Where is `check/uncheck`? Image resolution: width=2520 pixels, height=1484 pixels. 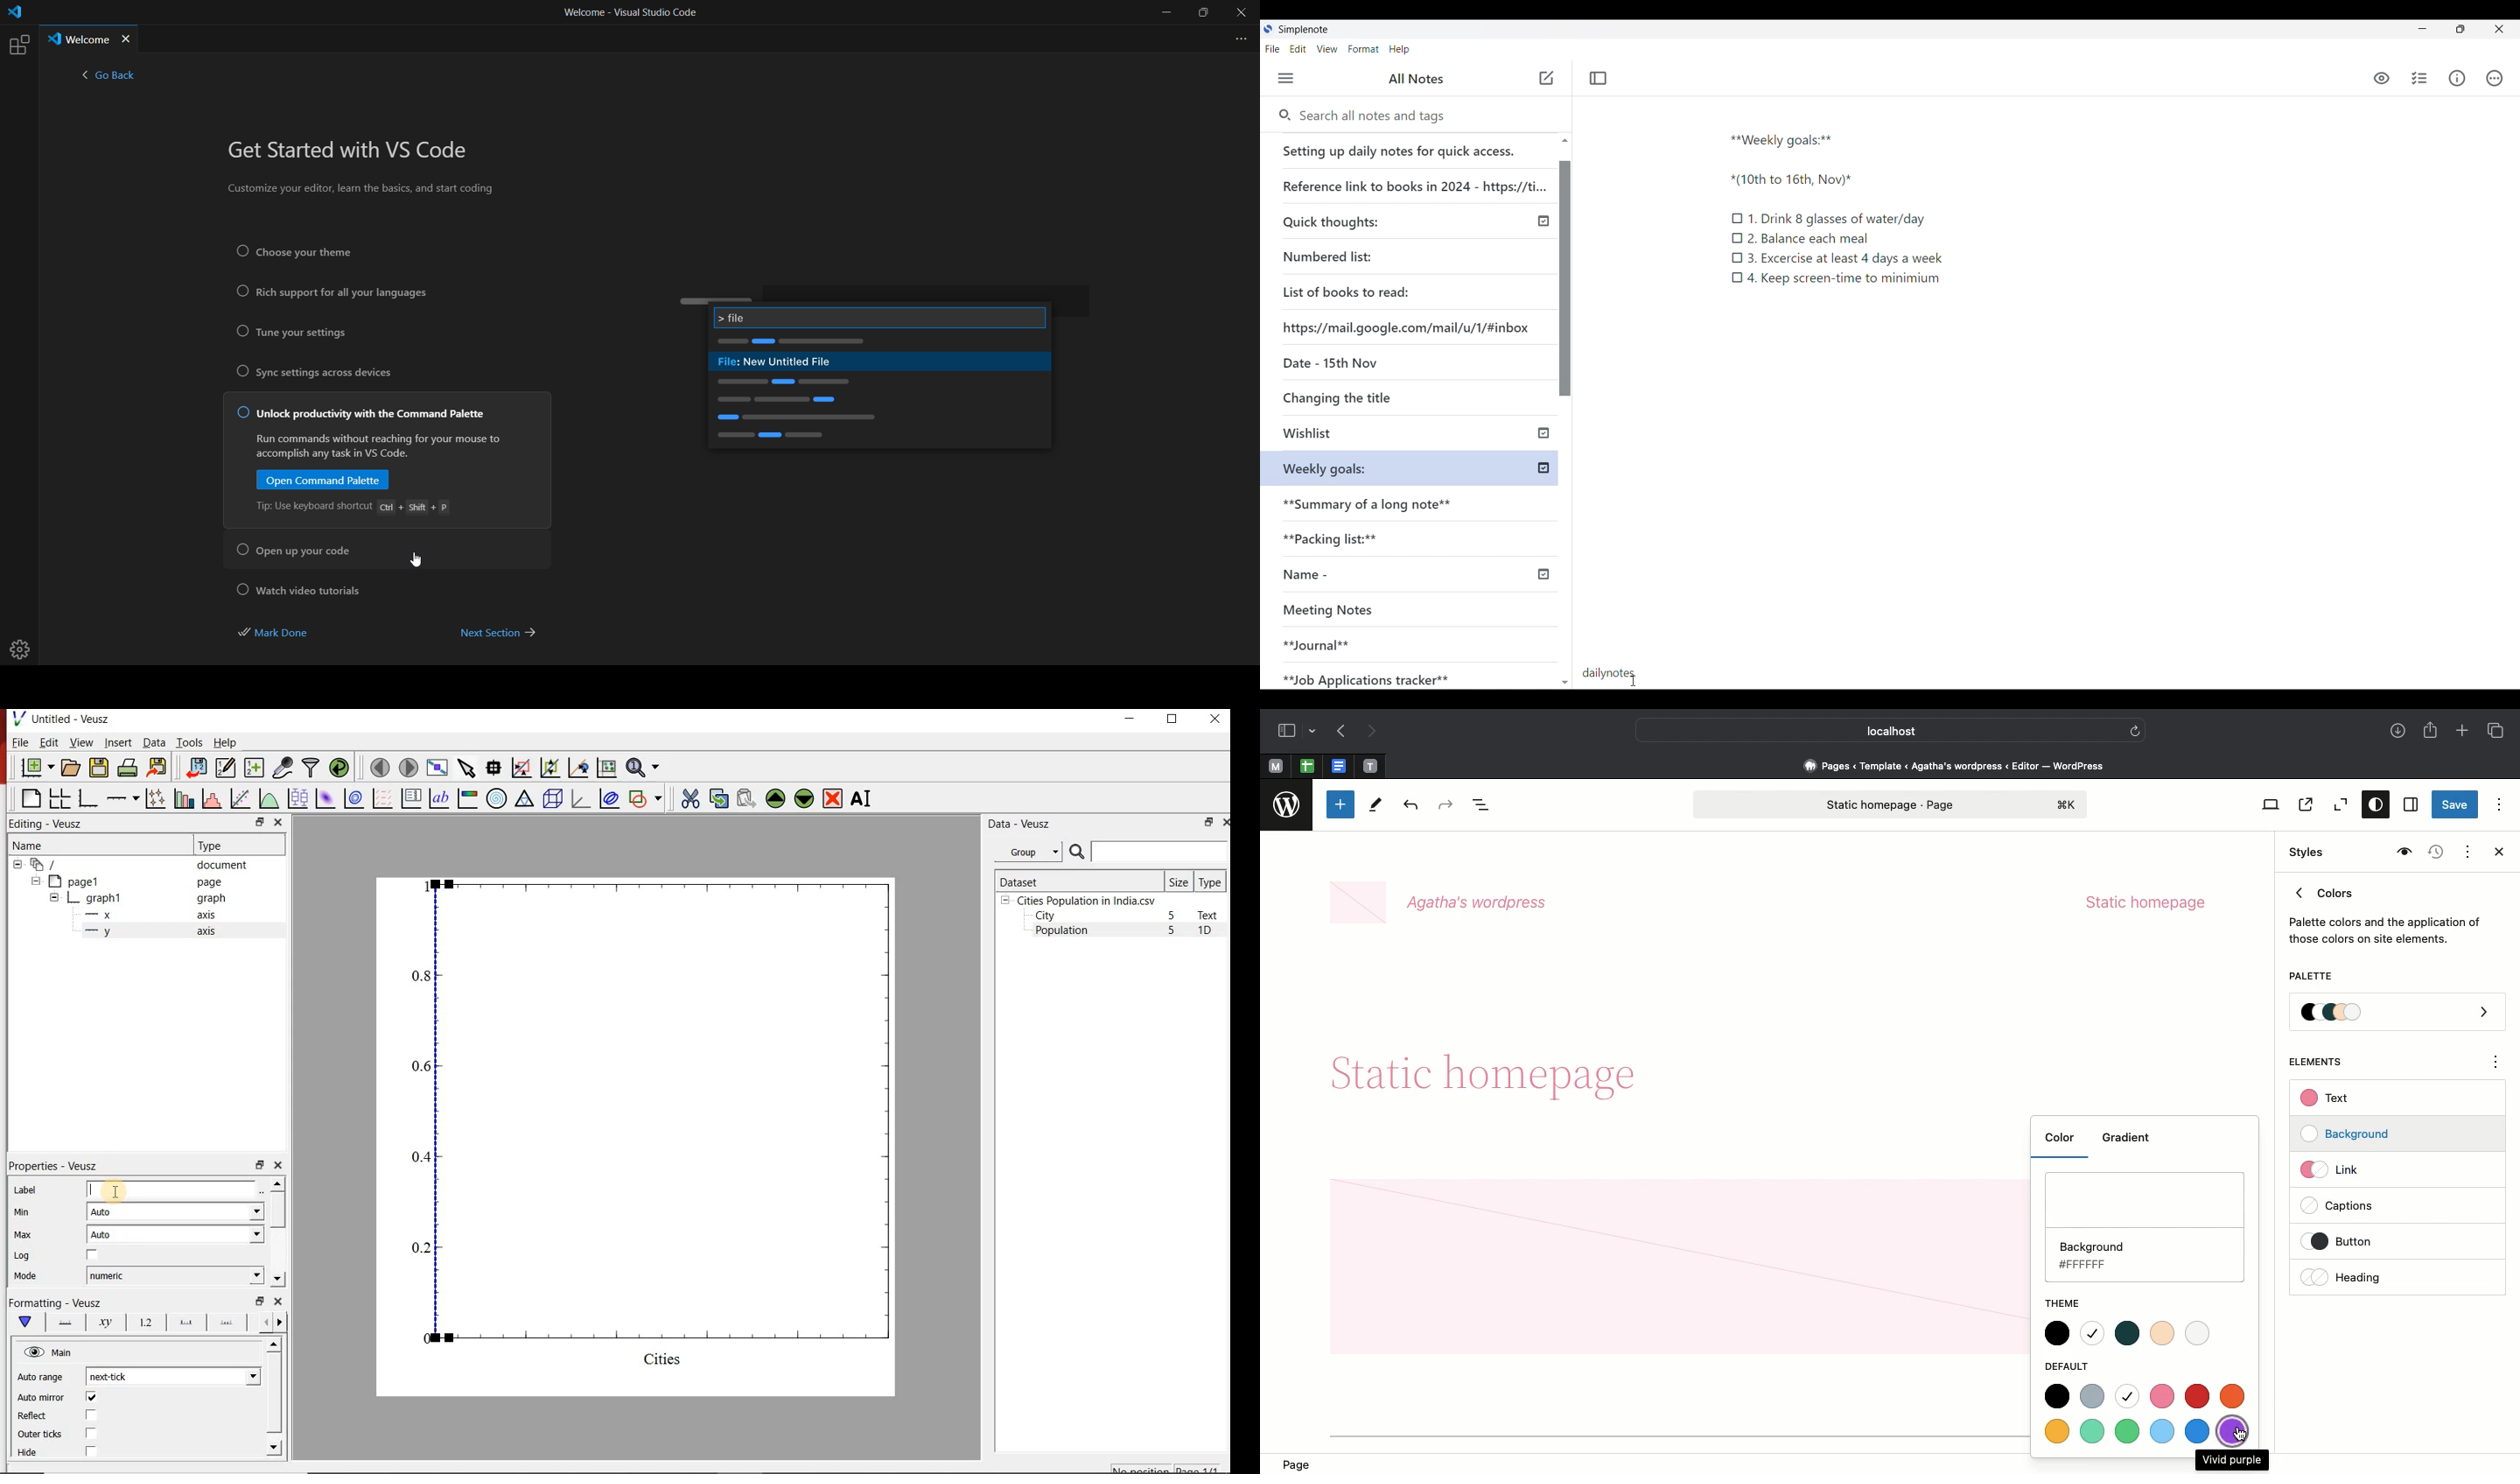 check/uncheck is located at coordinates (91, 1397).